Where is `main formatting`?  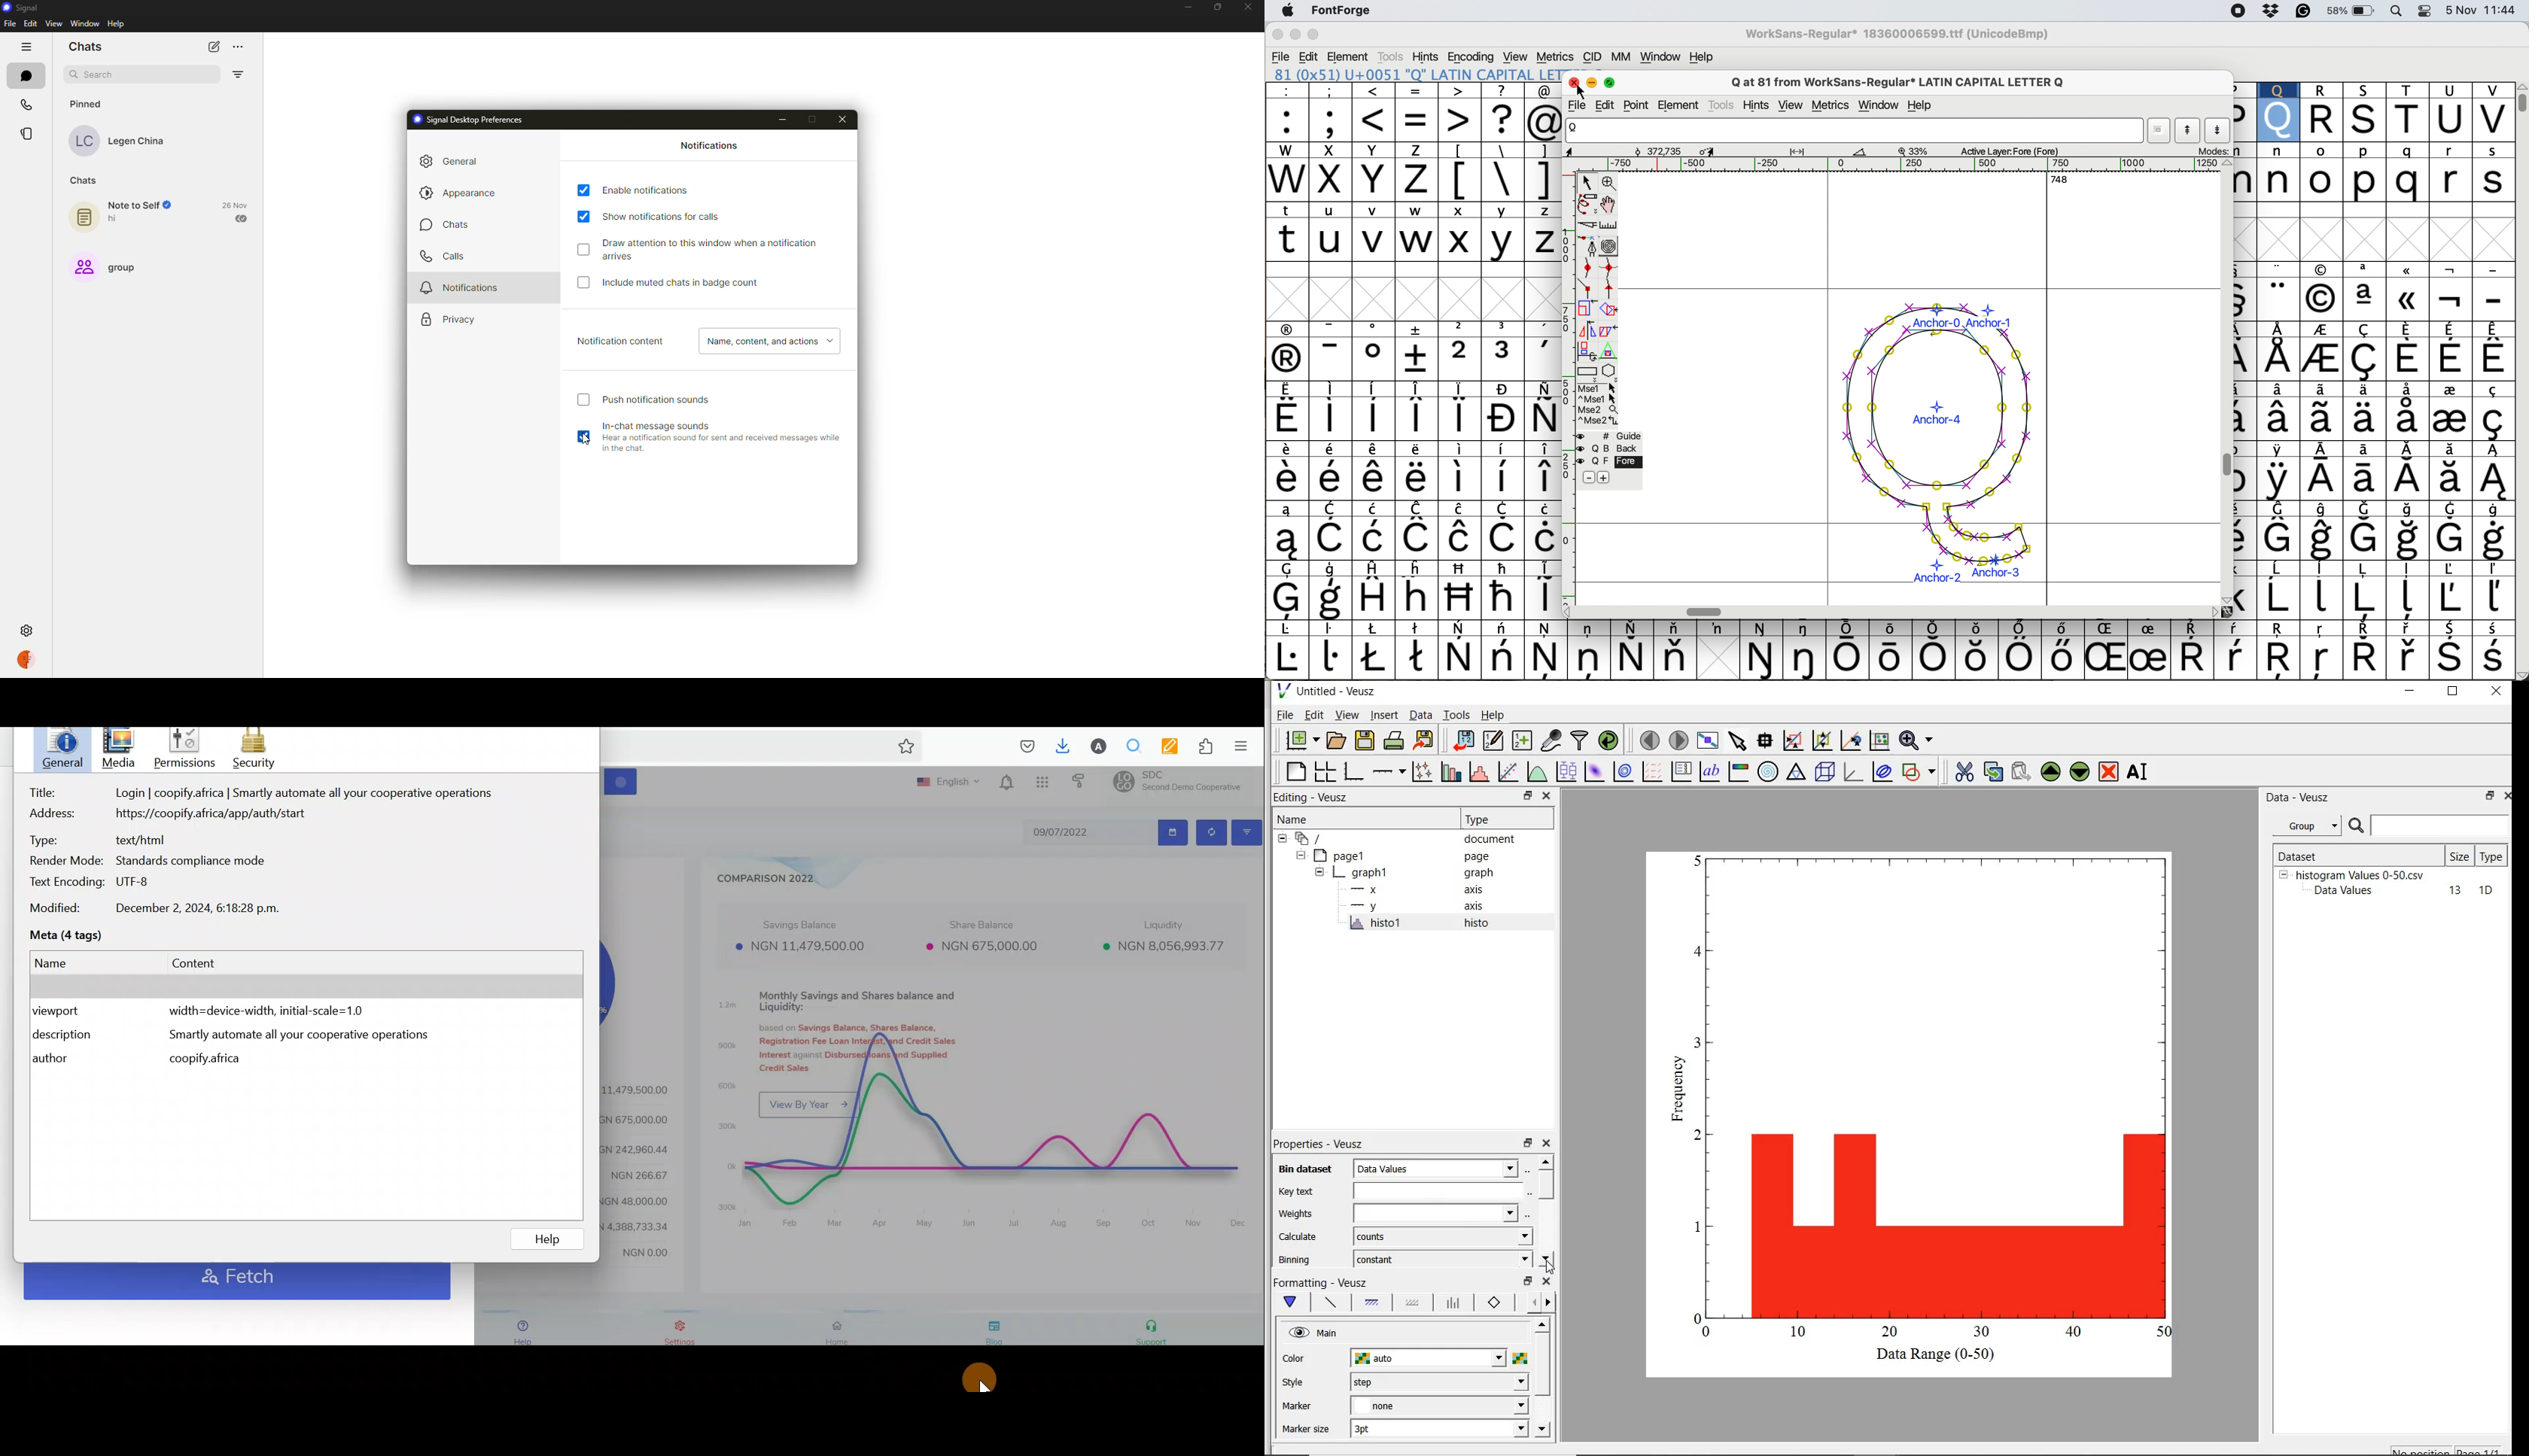
main formatting is located at coordinates (1293, 1302).